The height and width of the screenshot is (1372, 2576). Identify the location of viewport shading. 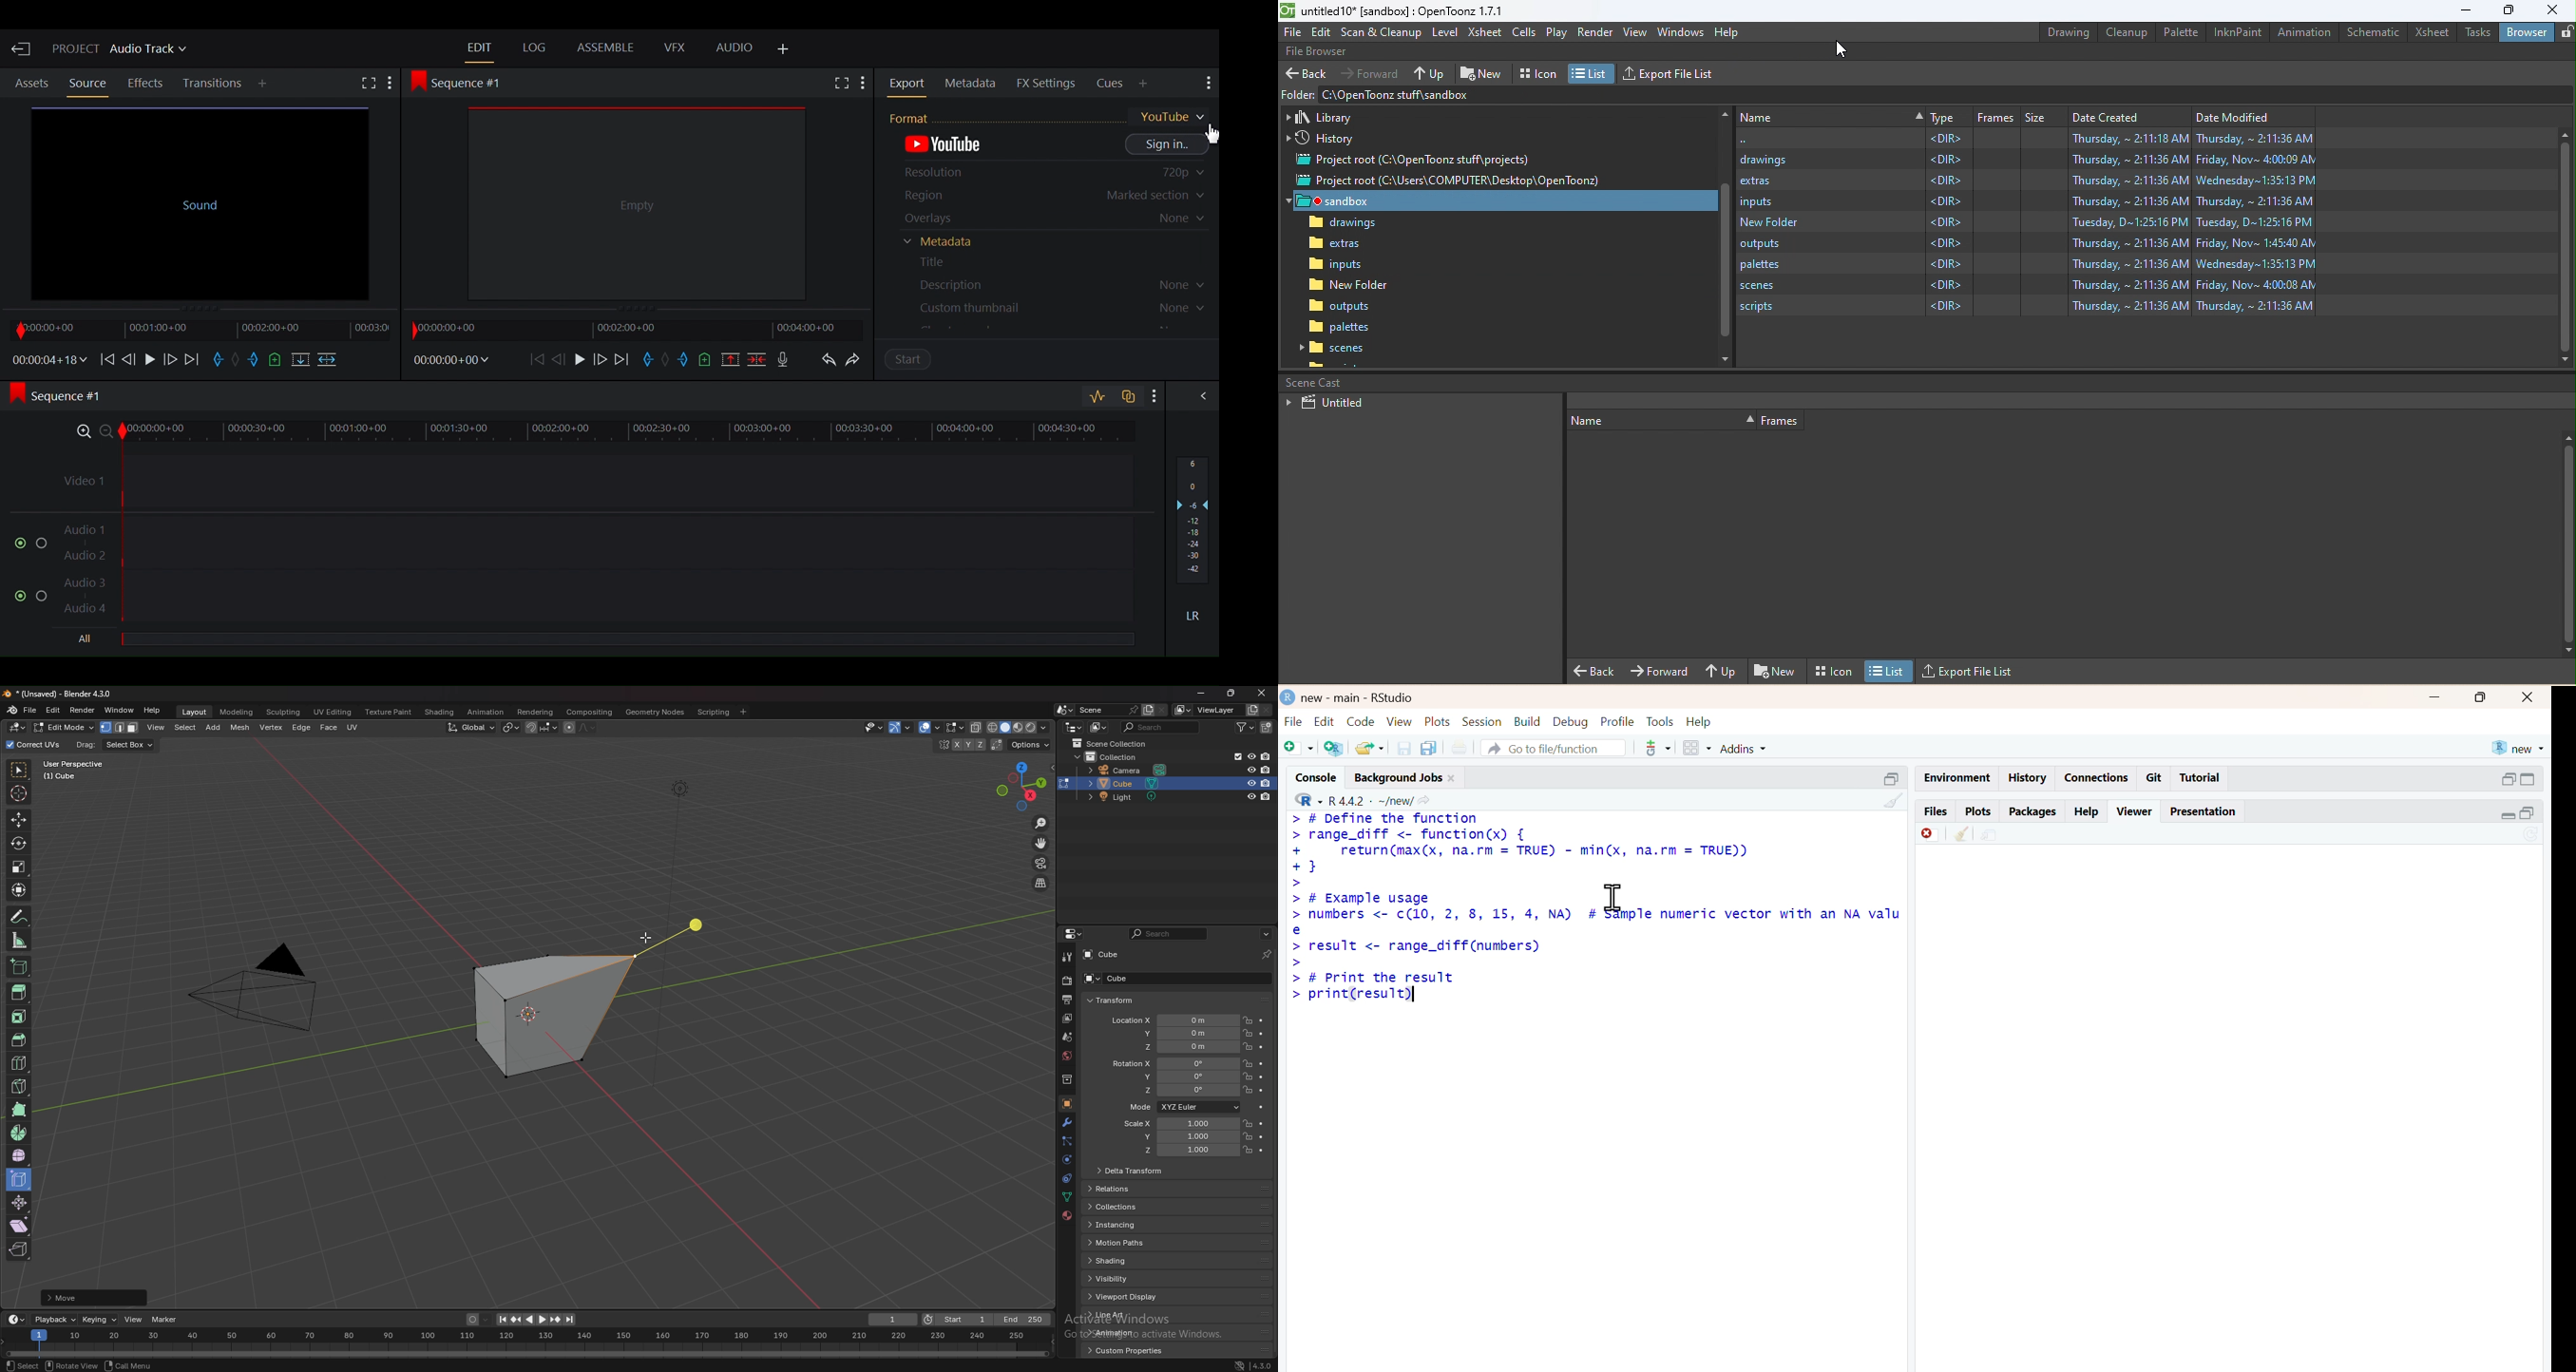
(1019, 729).